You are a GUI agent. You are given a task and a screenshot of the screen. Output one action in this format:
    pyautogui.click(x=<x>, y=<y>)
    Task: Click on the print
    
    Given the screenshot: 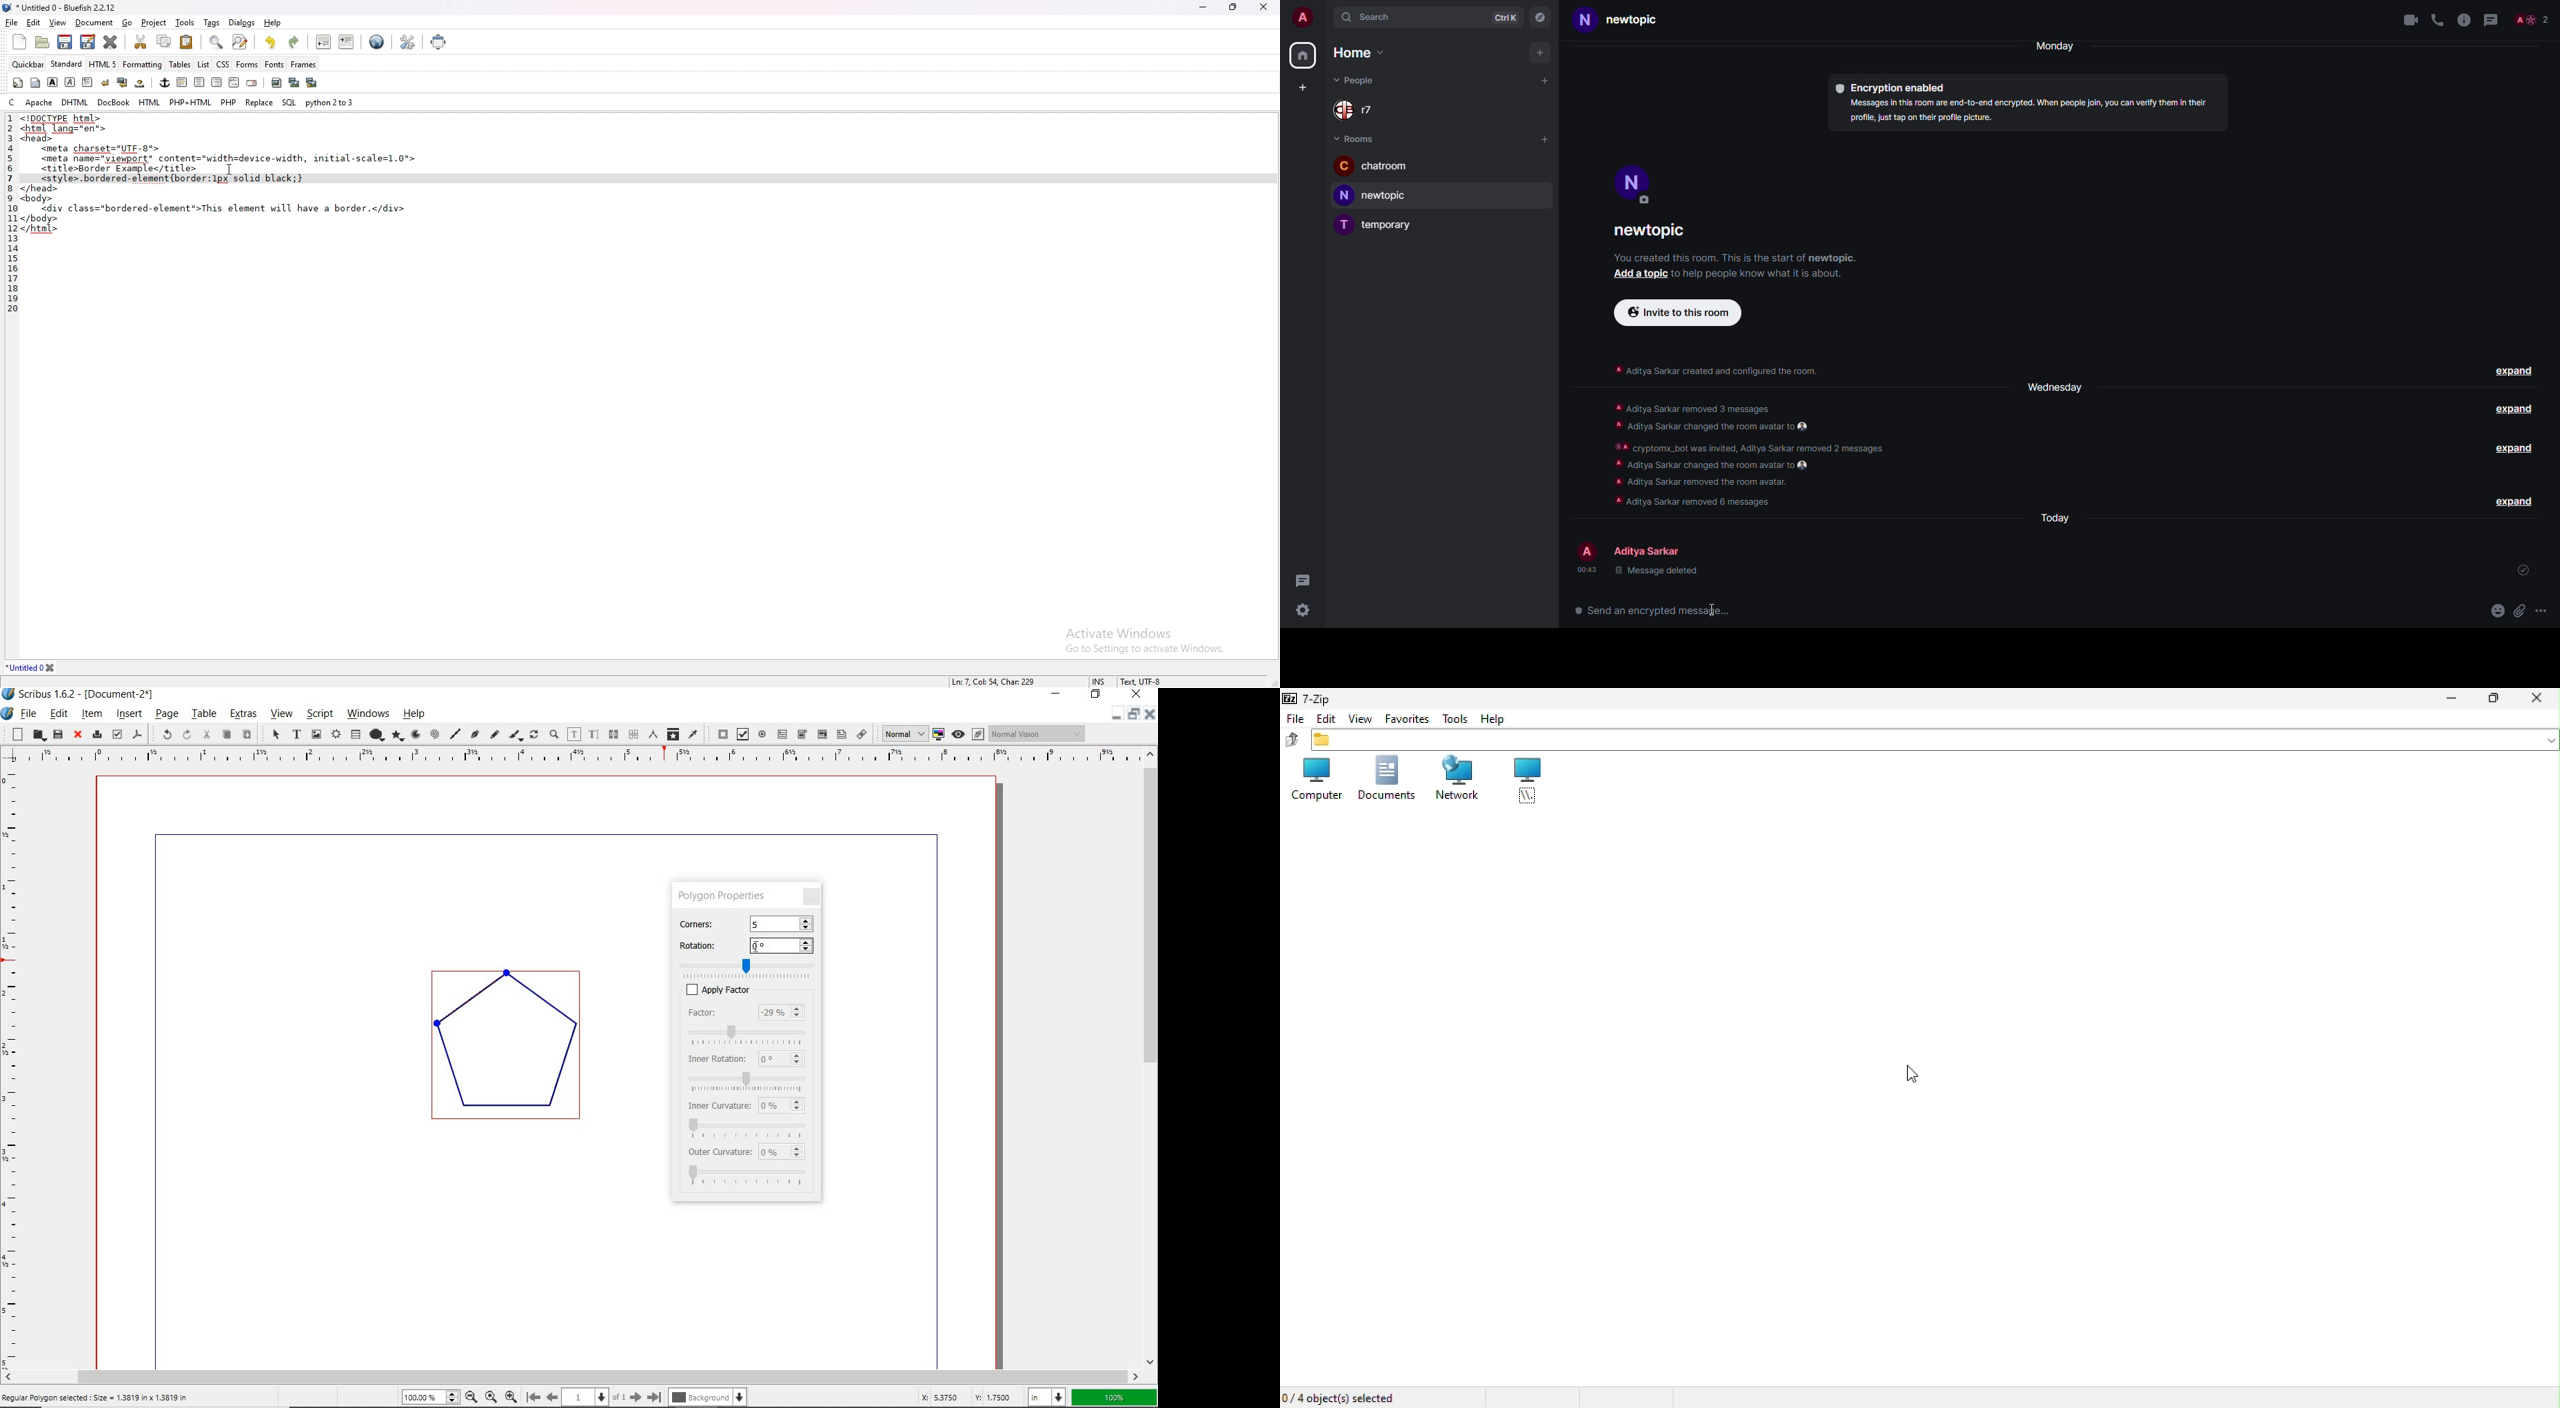 What is the action you would take?
    pyautogui.click(x=96, y=734)
    